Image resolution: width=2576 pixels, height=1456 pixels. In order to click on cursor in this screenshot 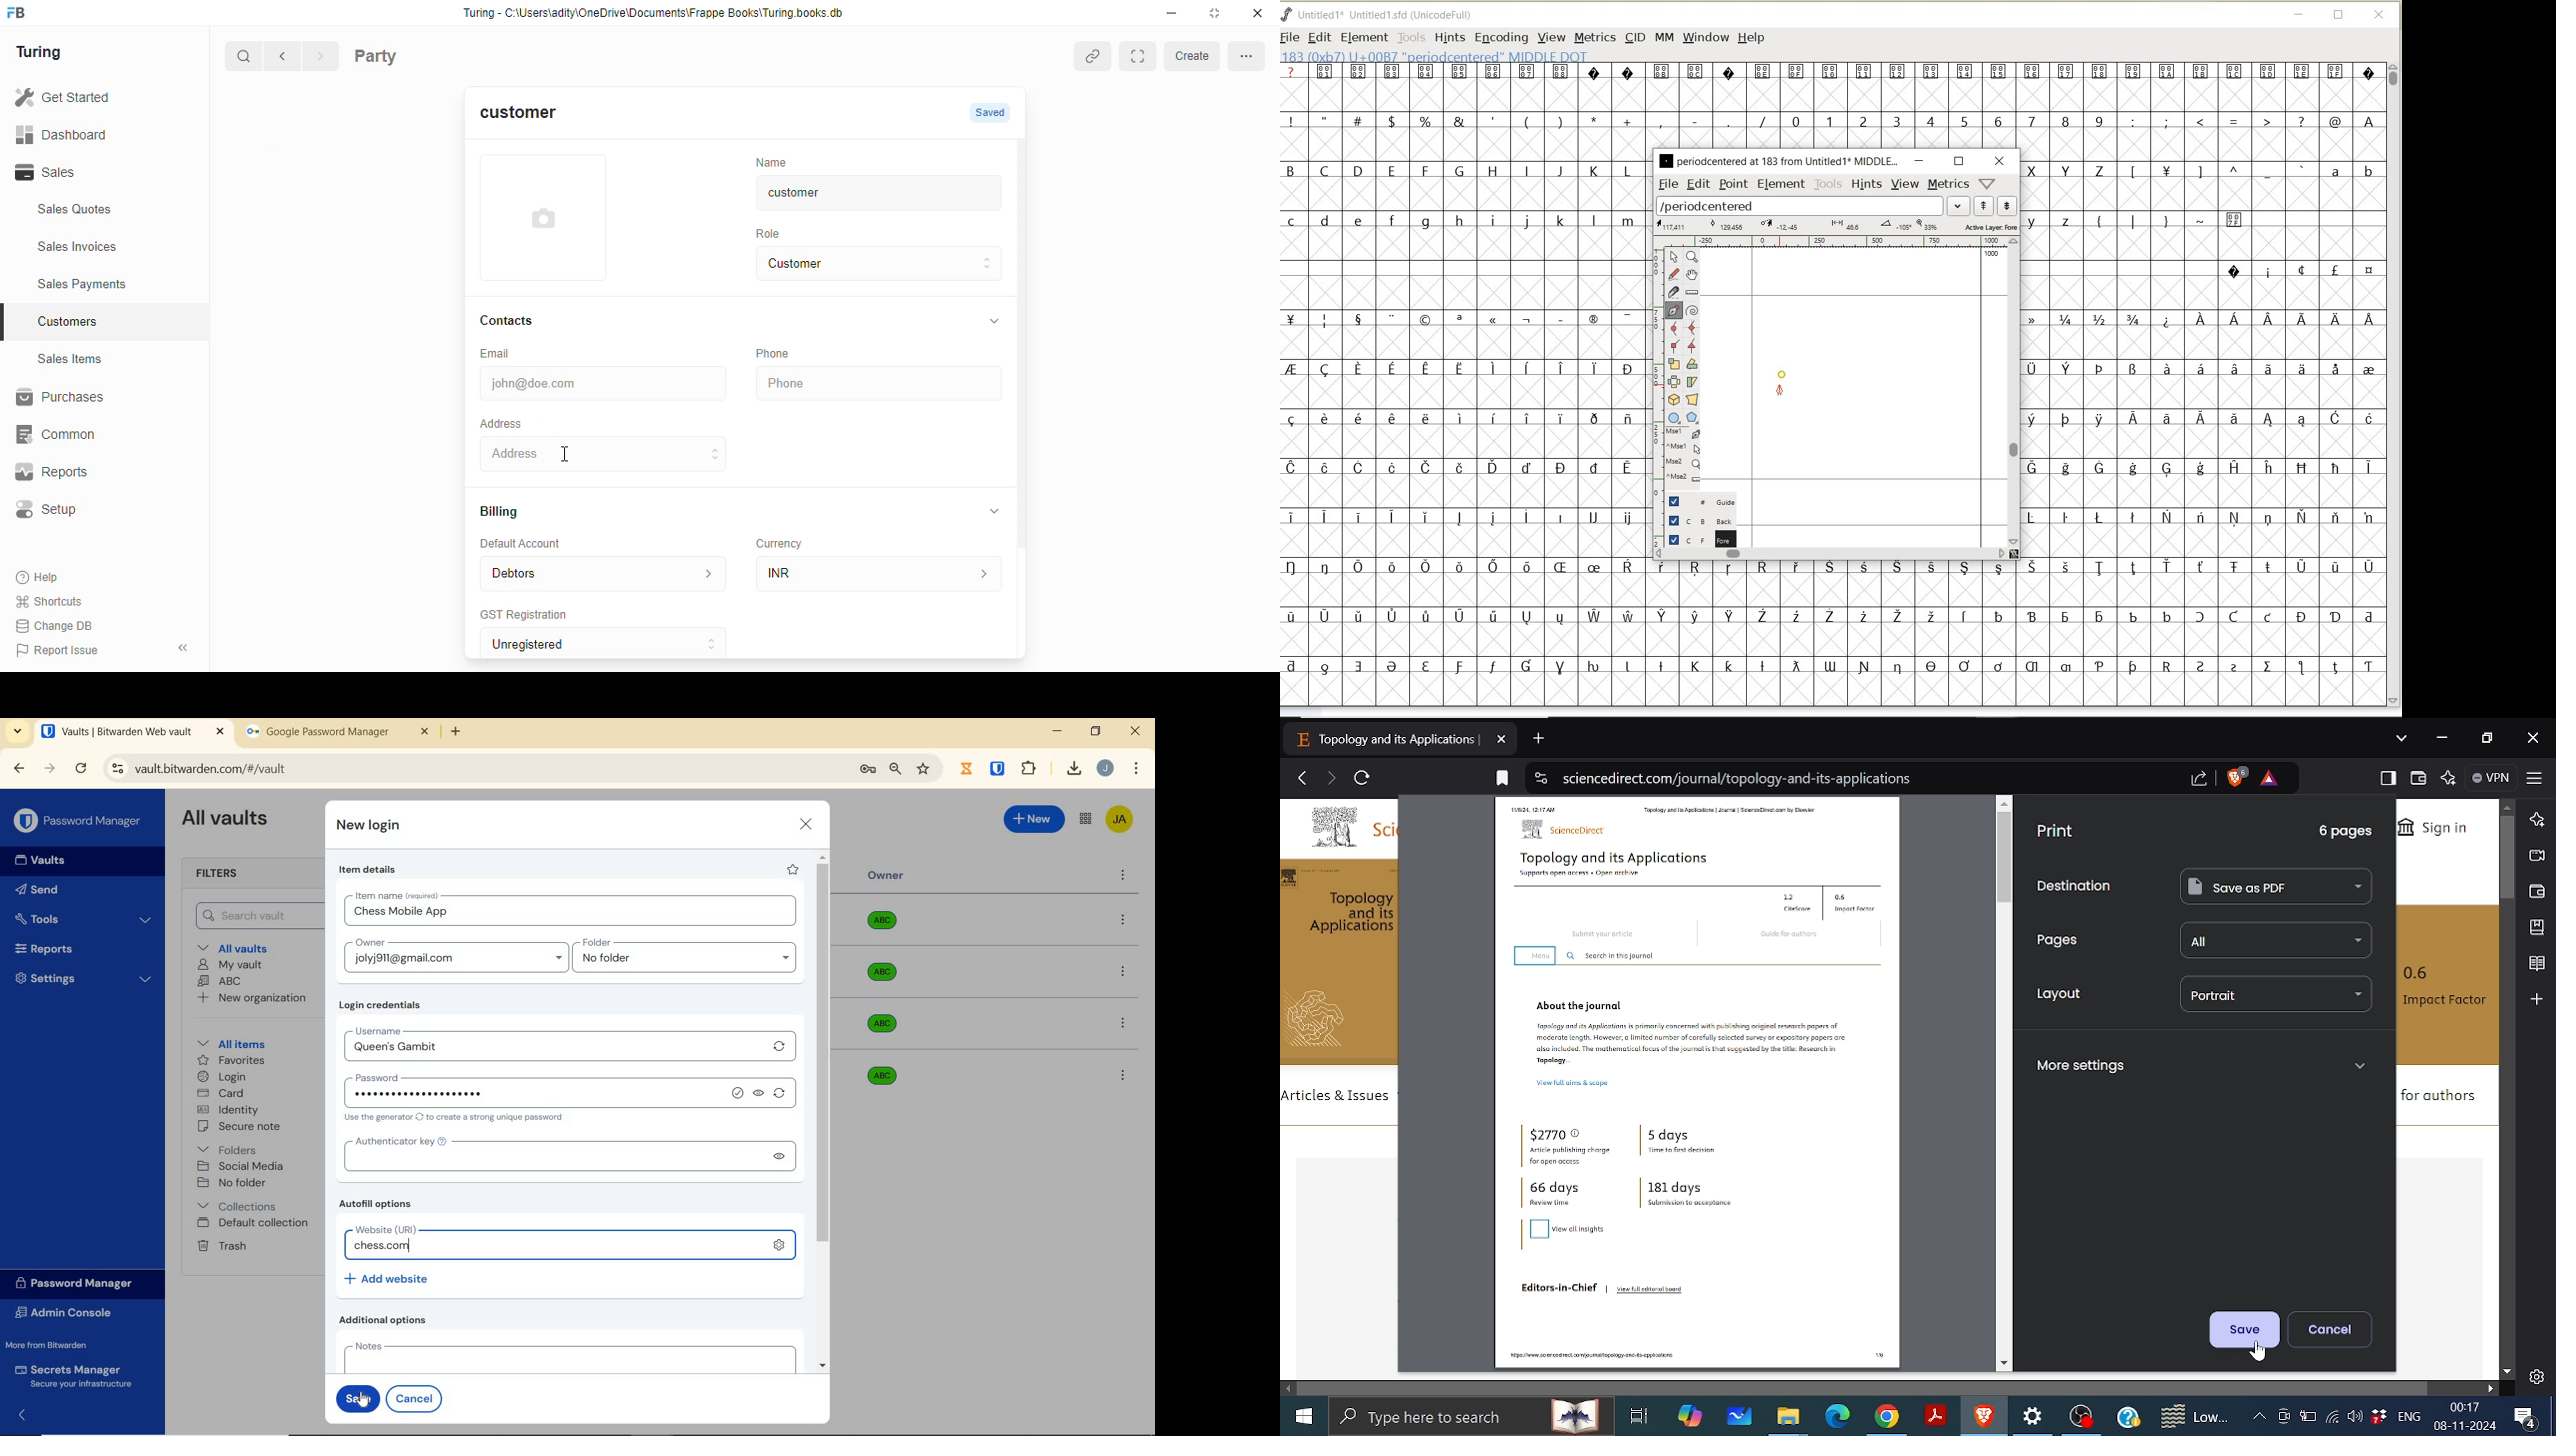, I will do `click(568, 457)`.